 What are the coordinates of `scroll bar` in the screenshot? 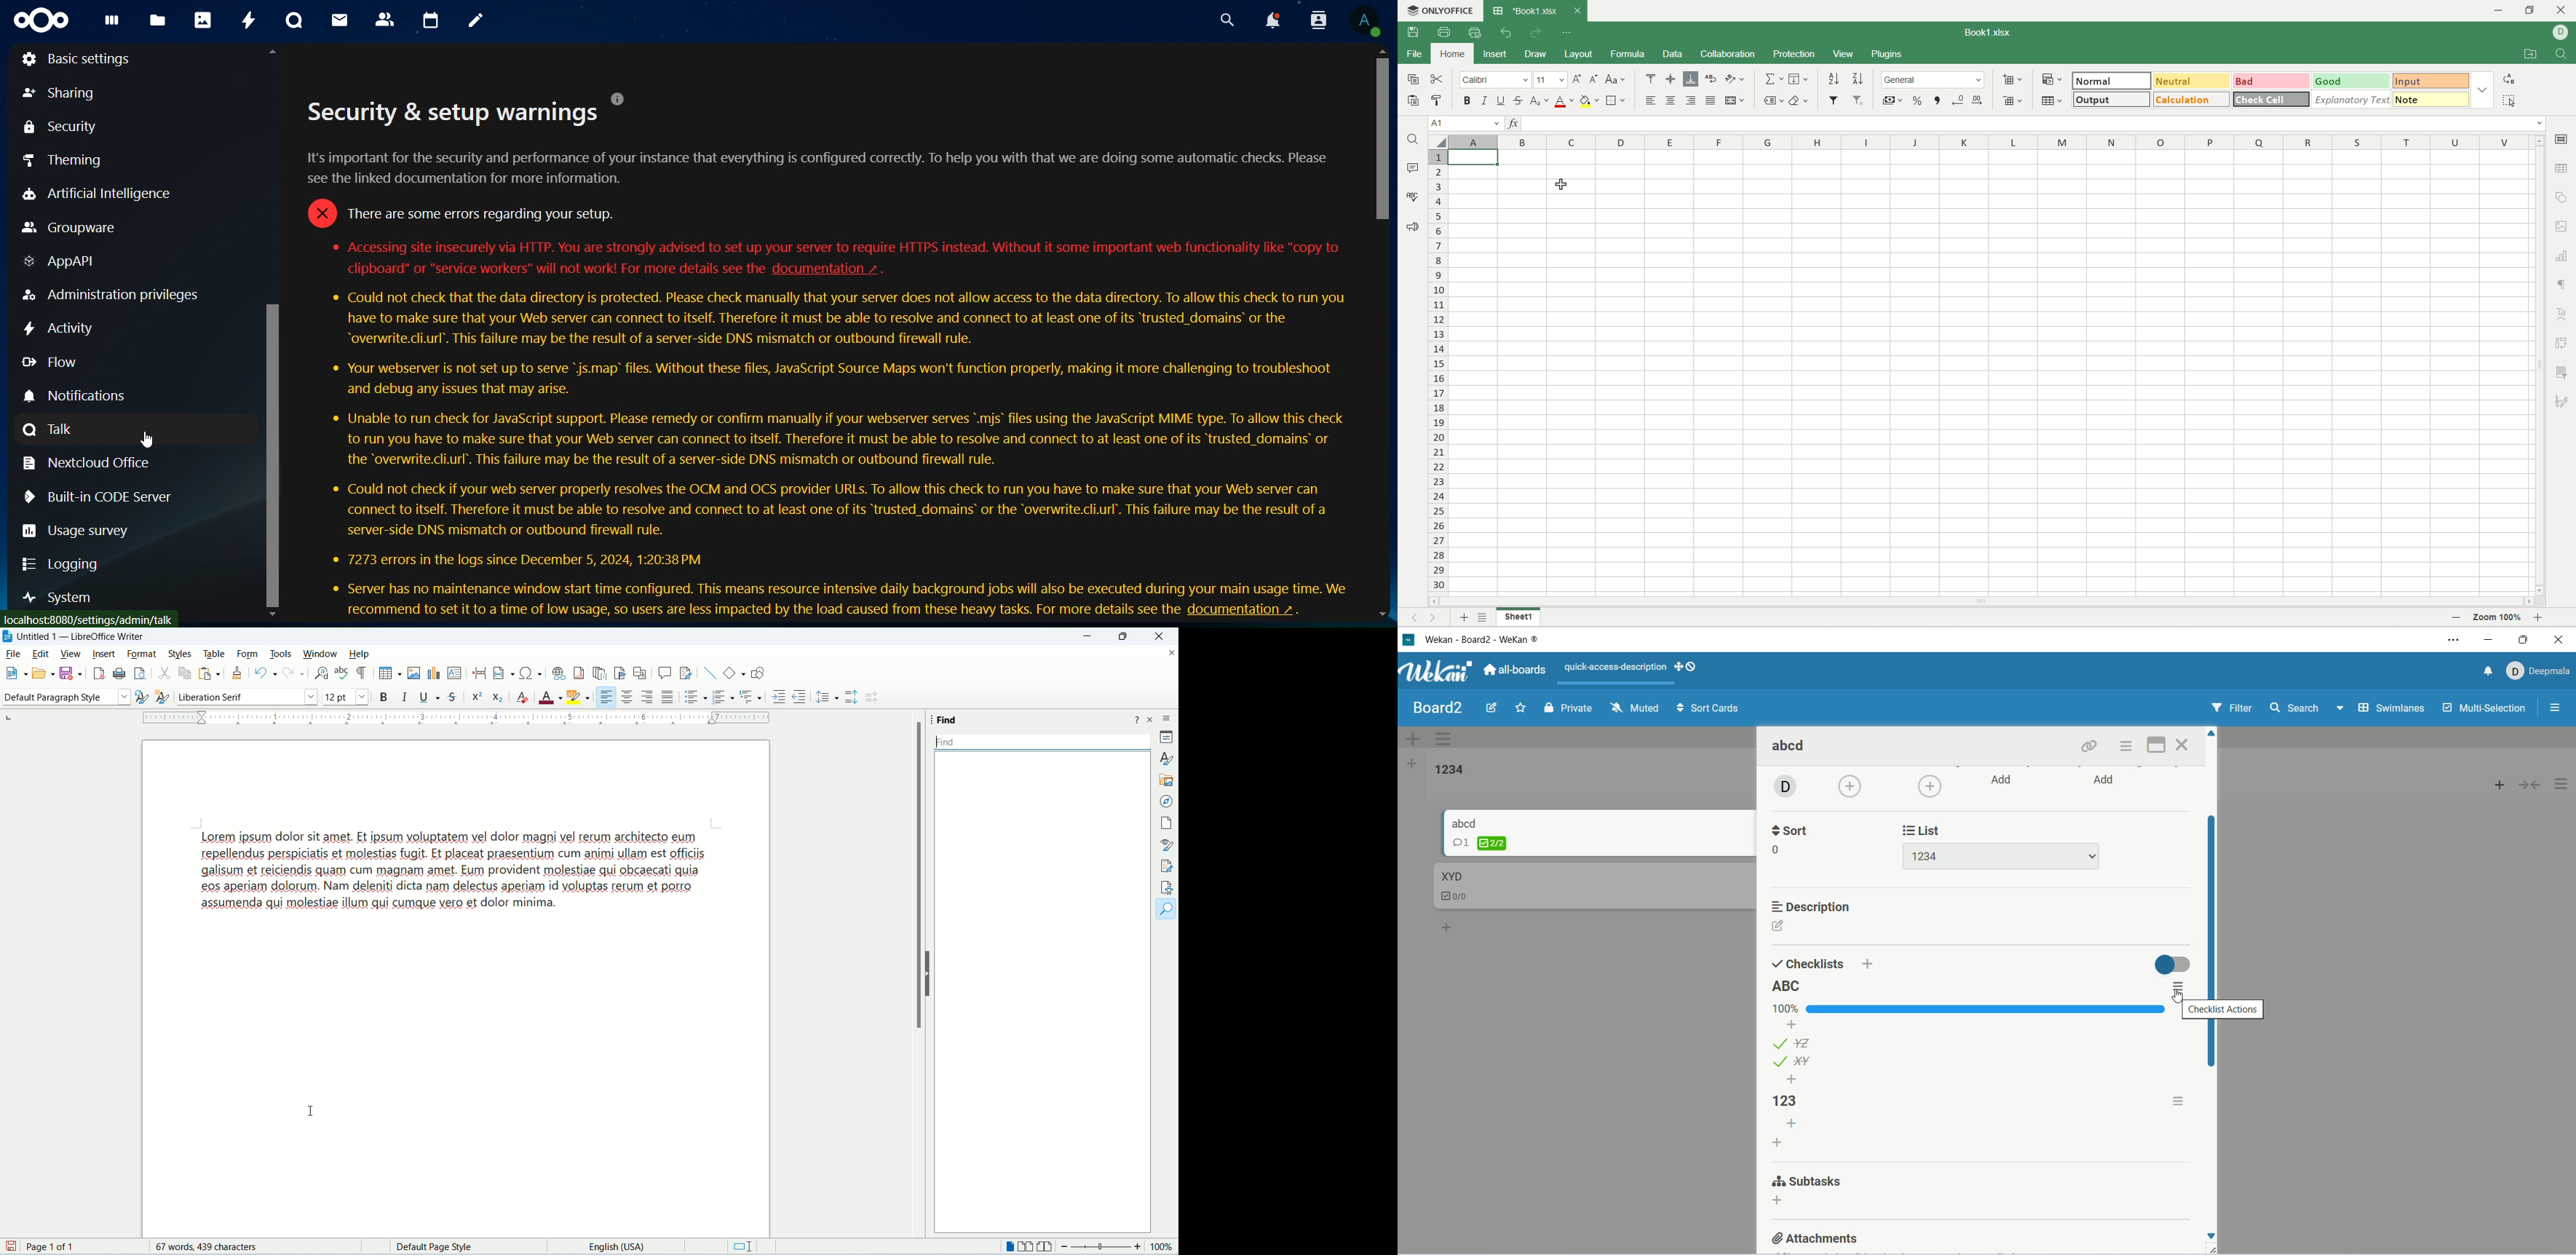 It's located at (270, 454).